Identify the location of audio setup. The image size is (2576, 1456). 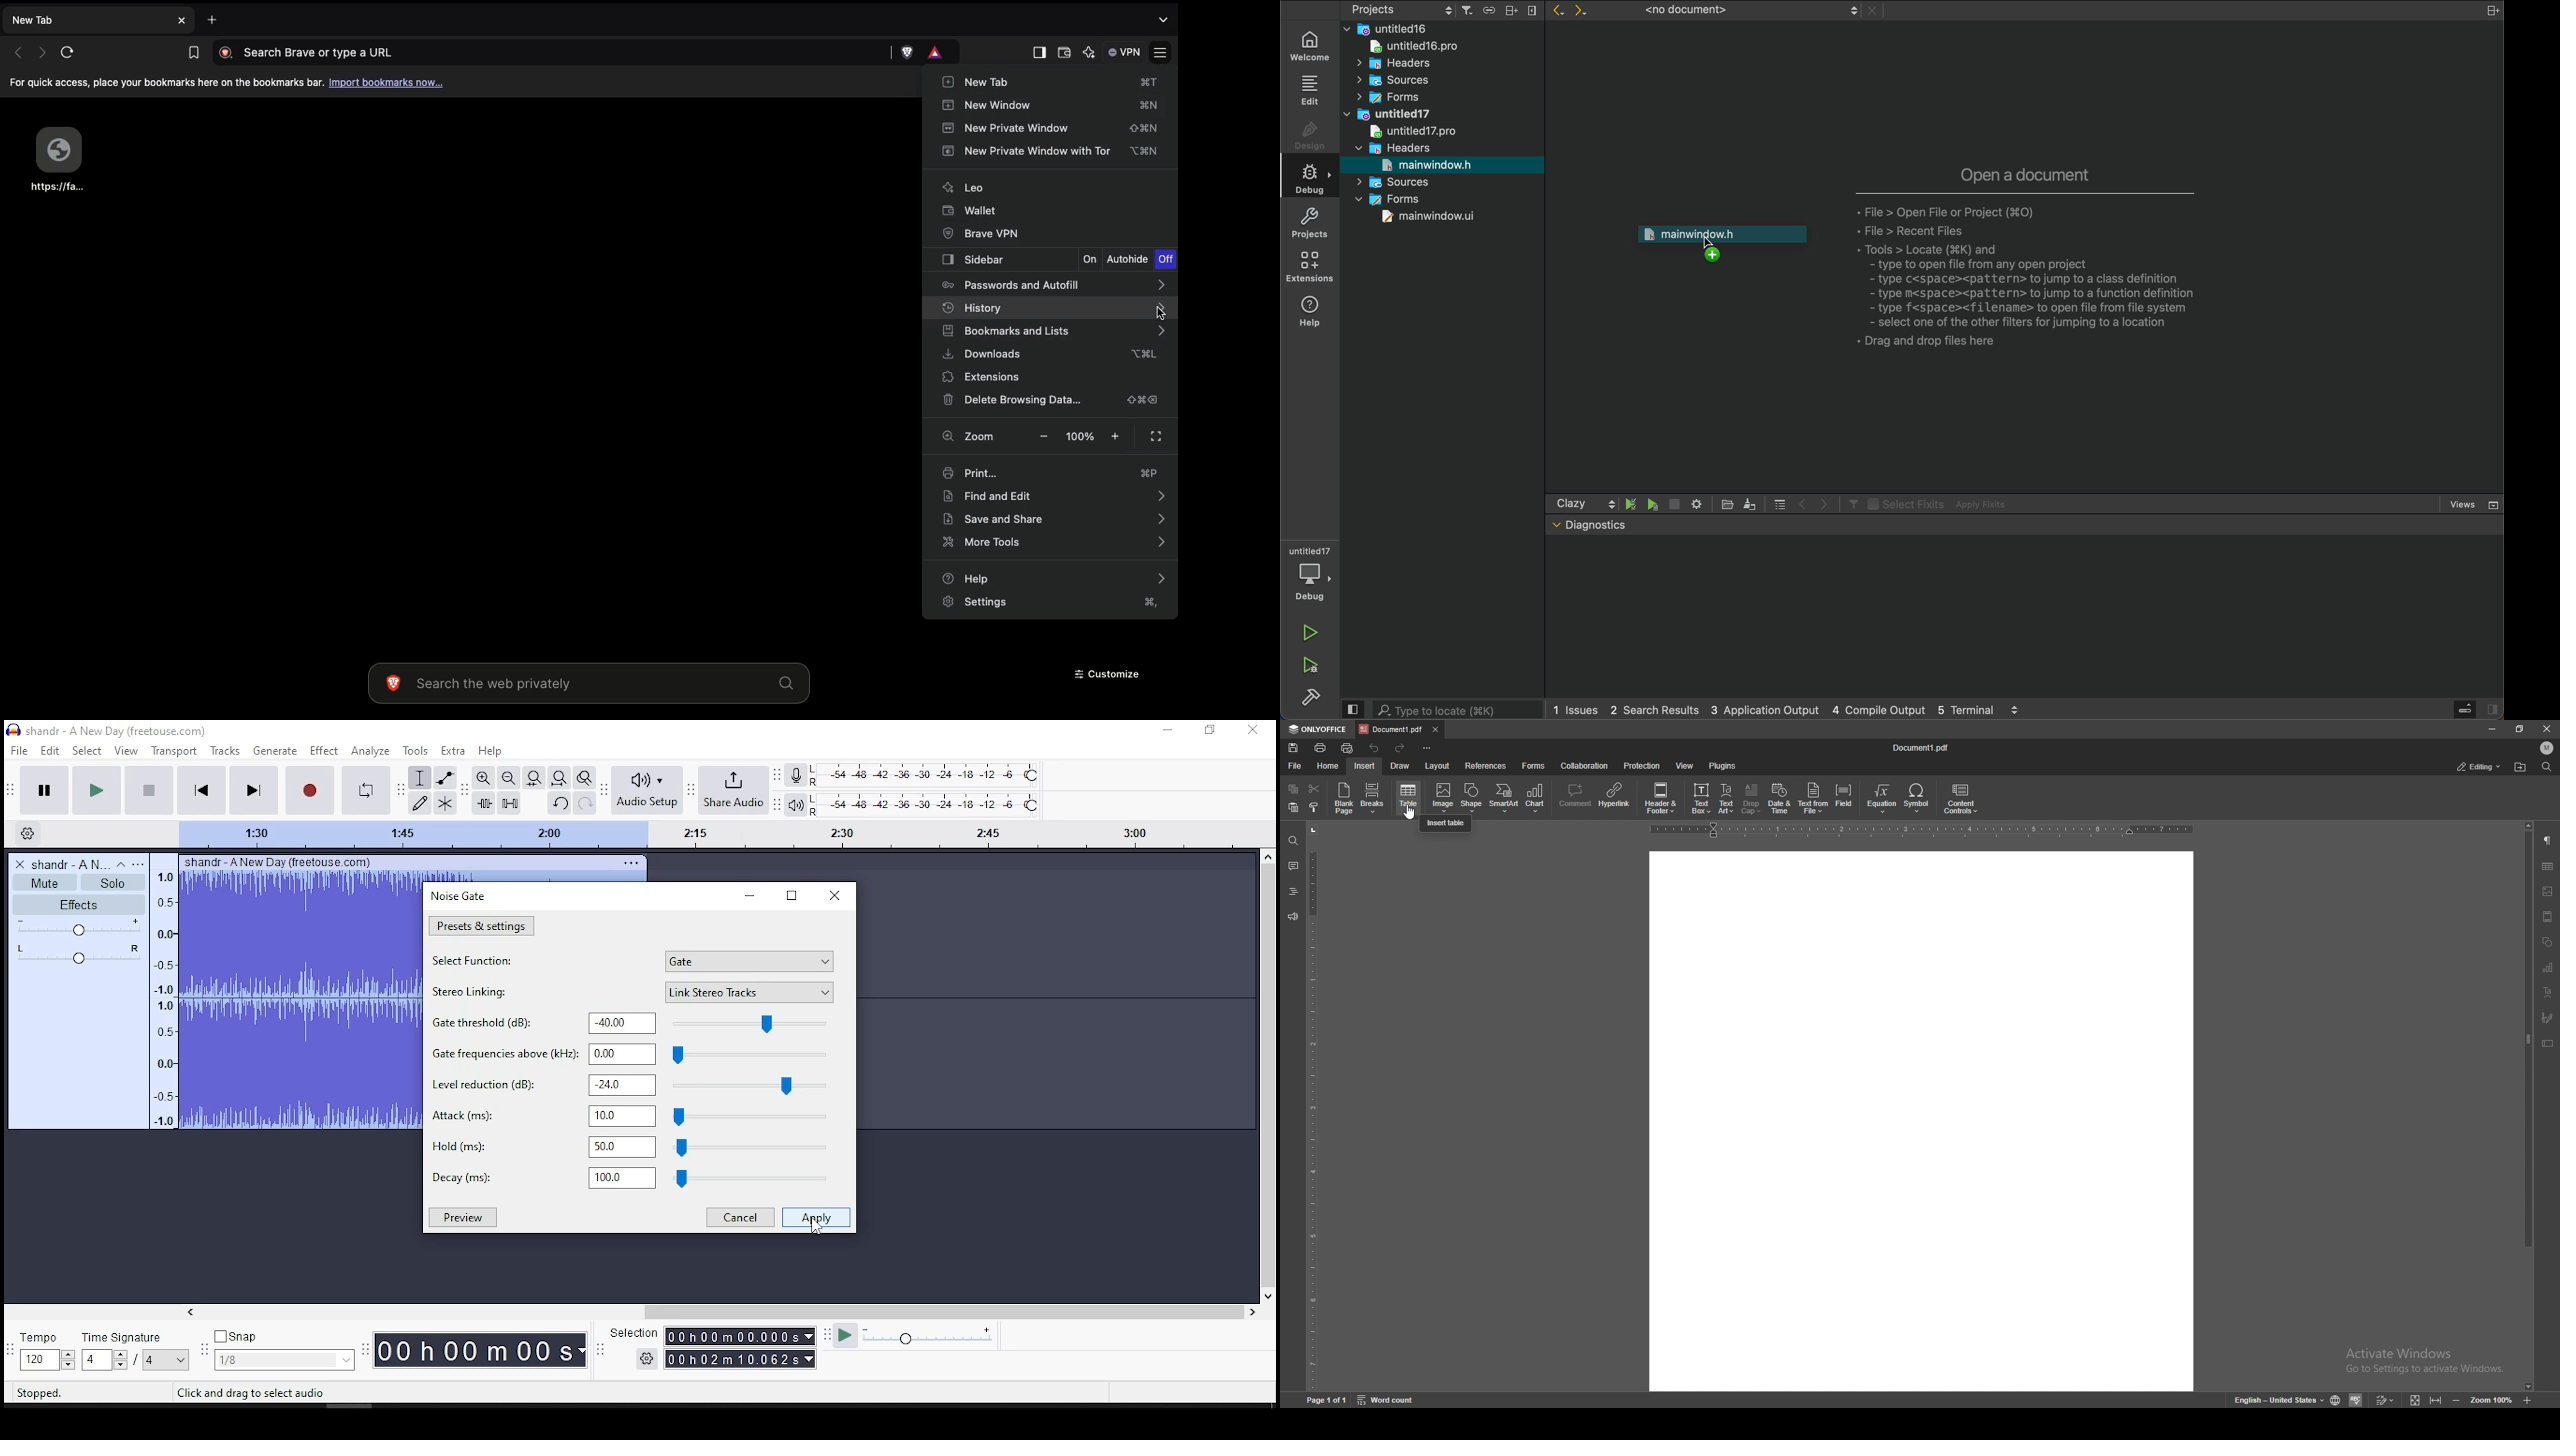
(647, 791).